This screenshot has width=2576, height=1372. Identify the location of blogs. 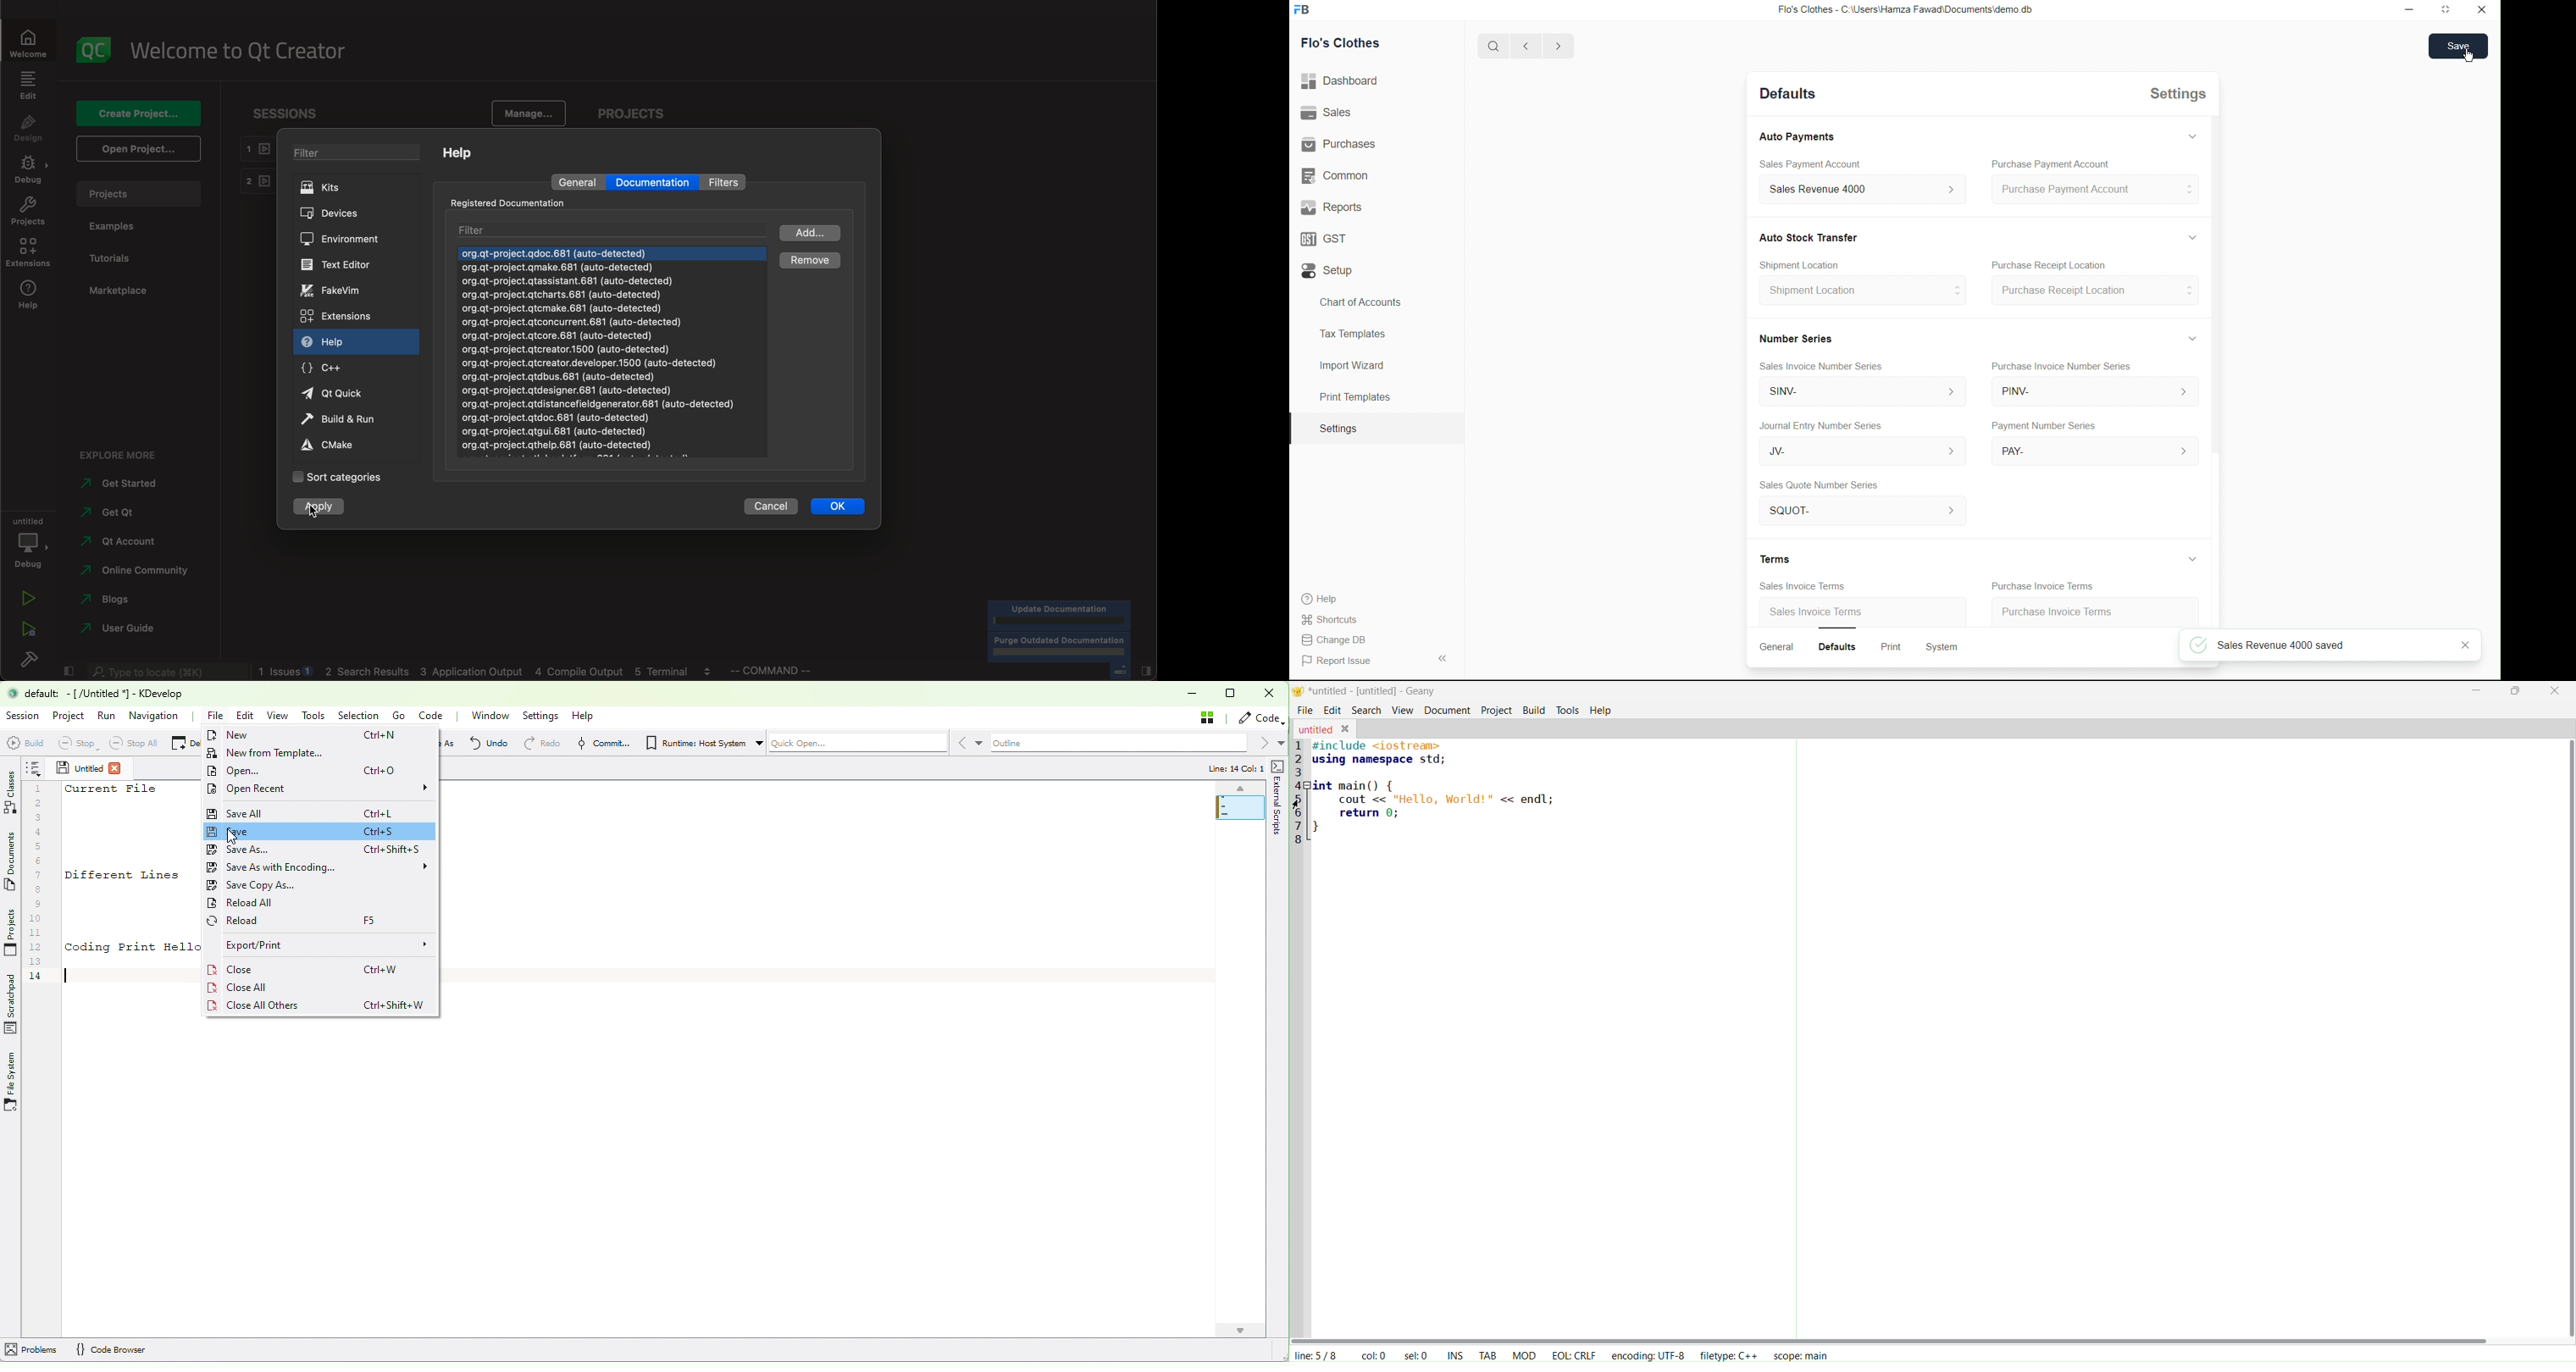
(486, 673).